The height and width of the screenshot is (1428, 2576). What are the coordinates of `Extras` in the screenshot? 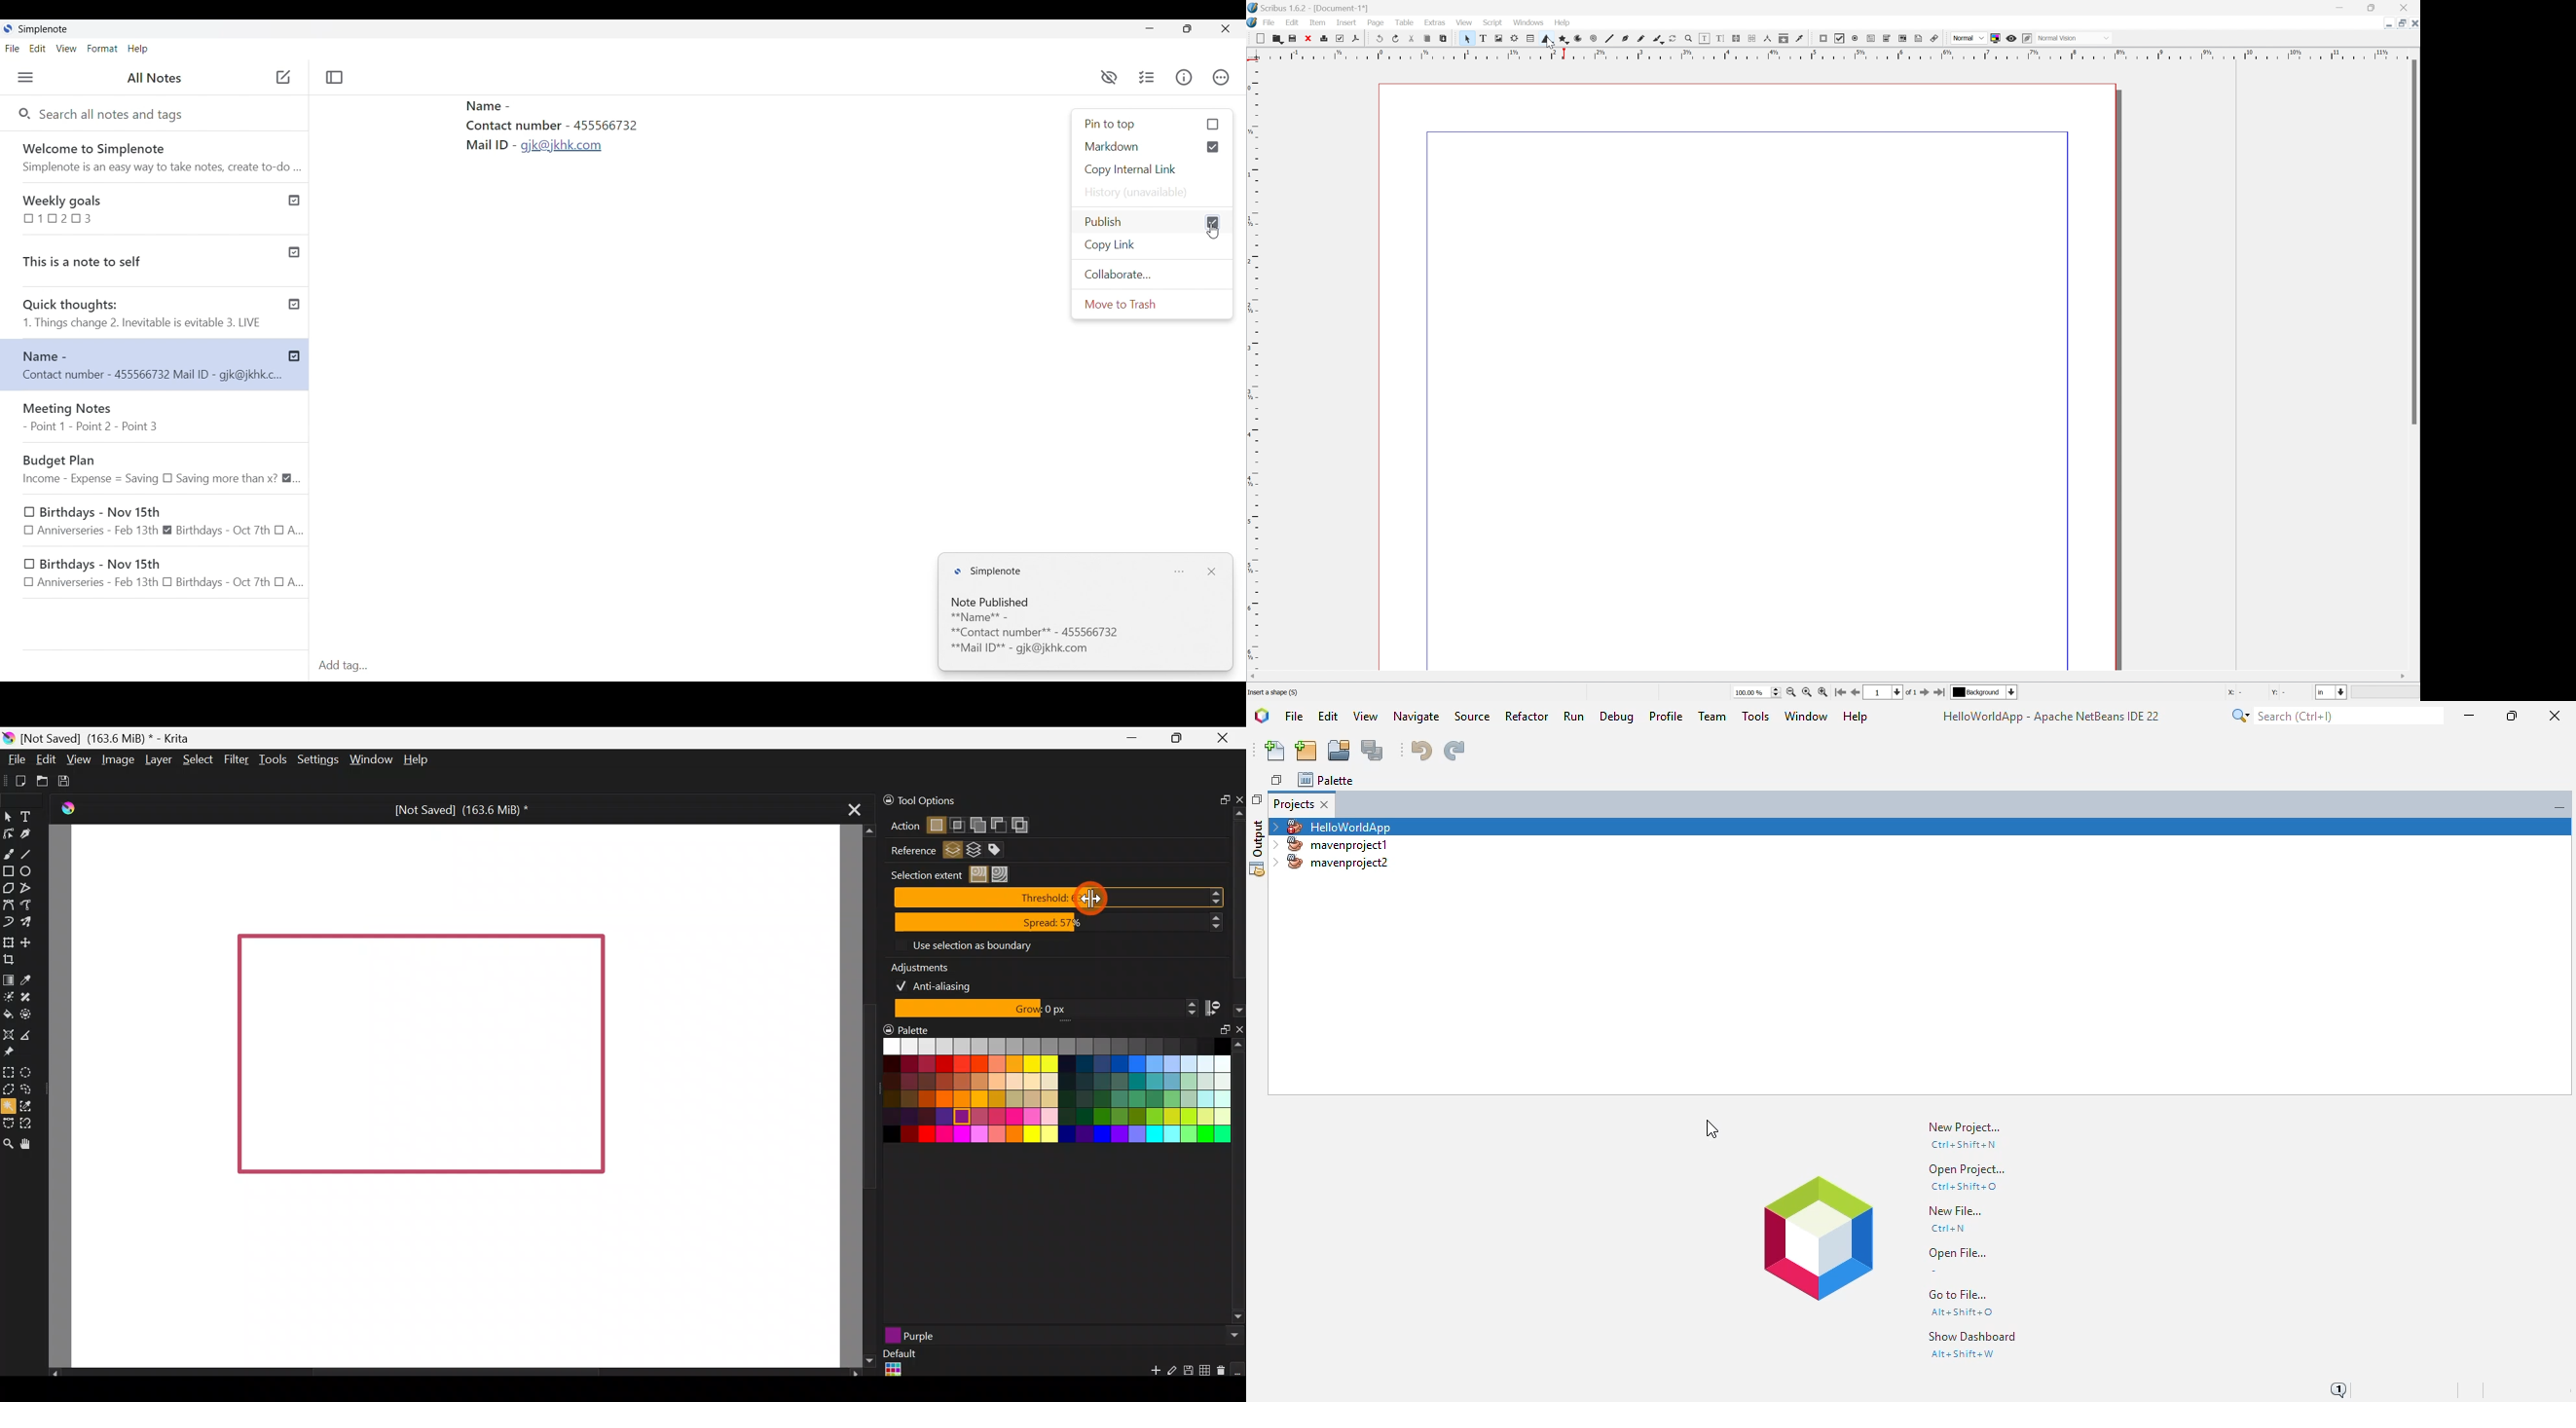 It's located at (1435, 22).